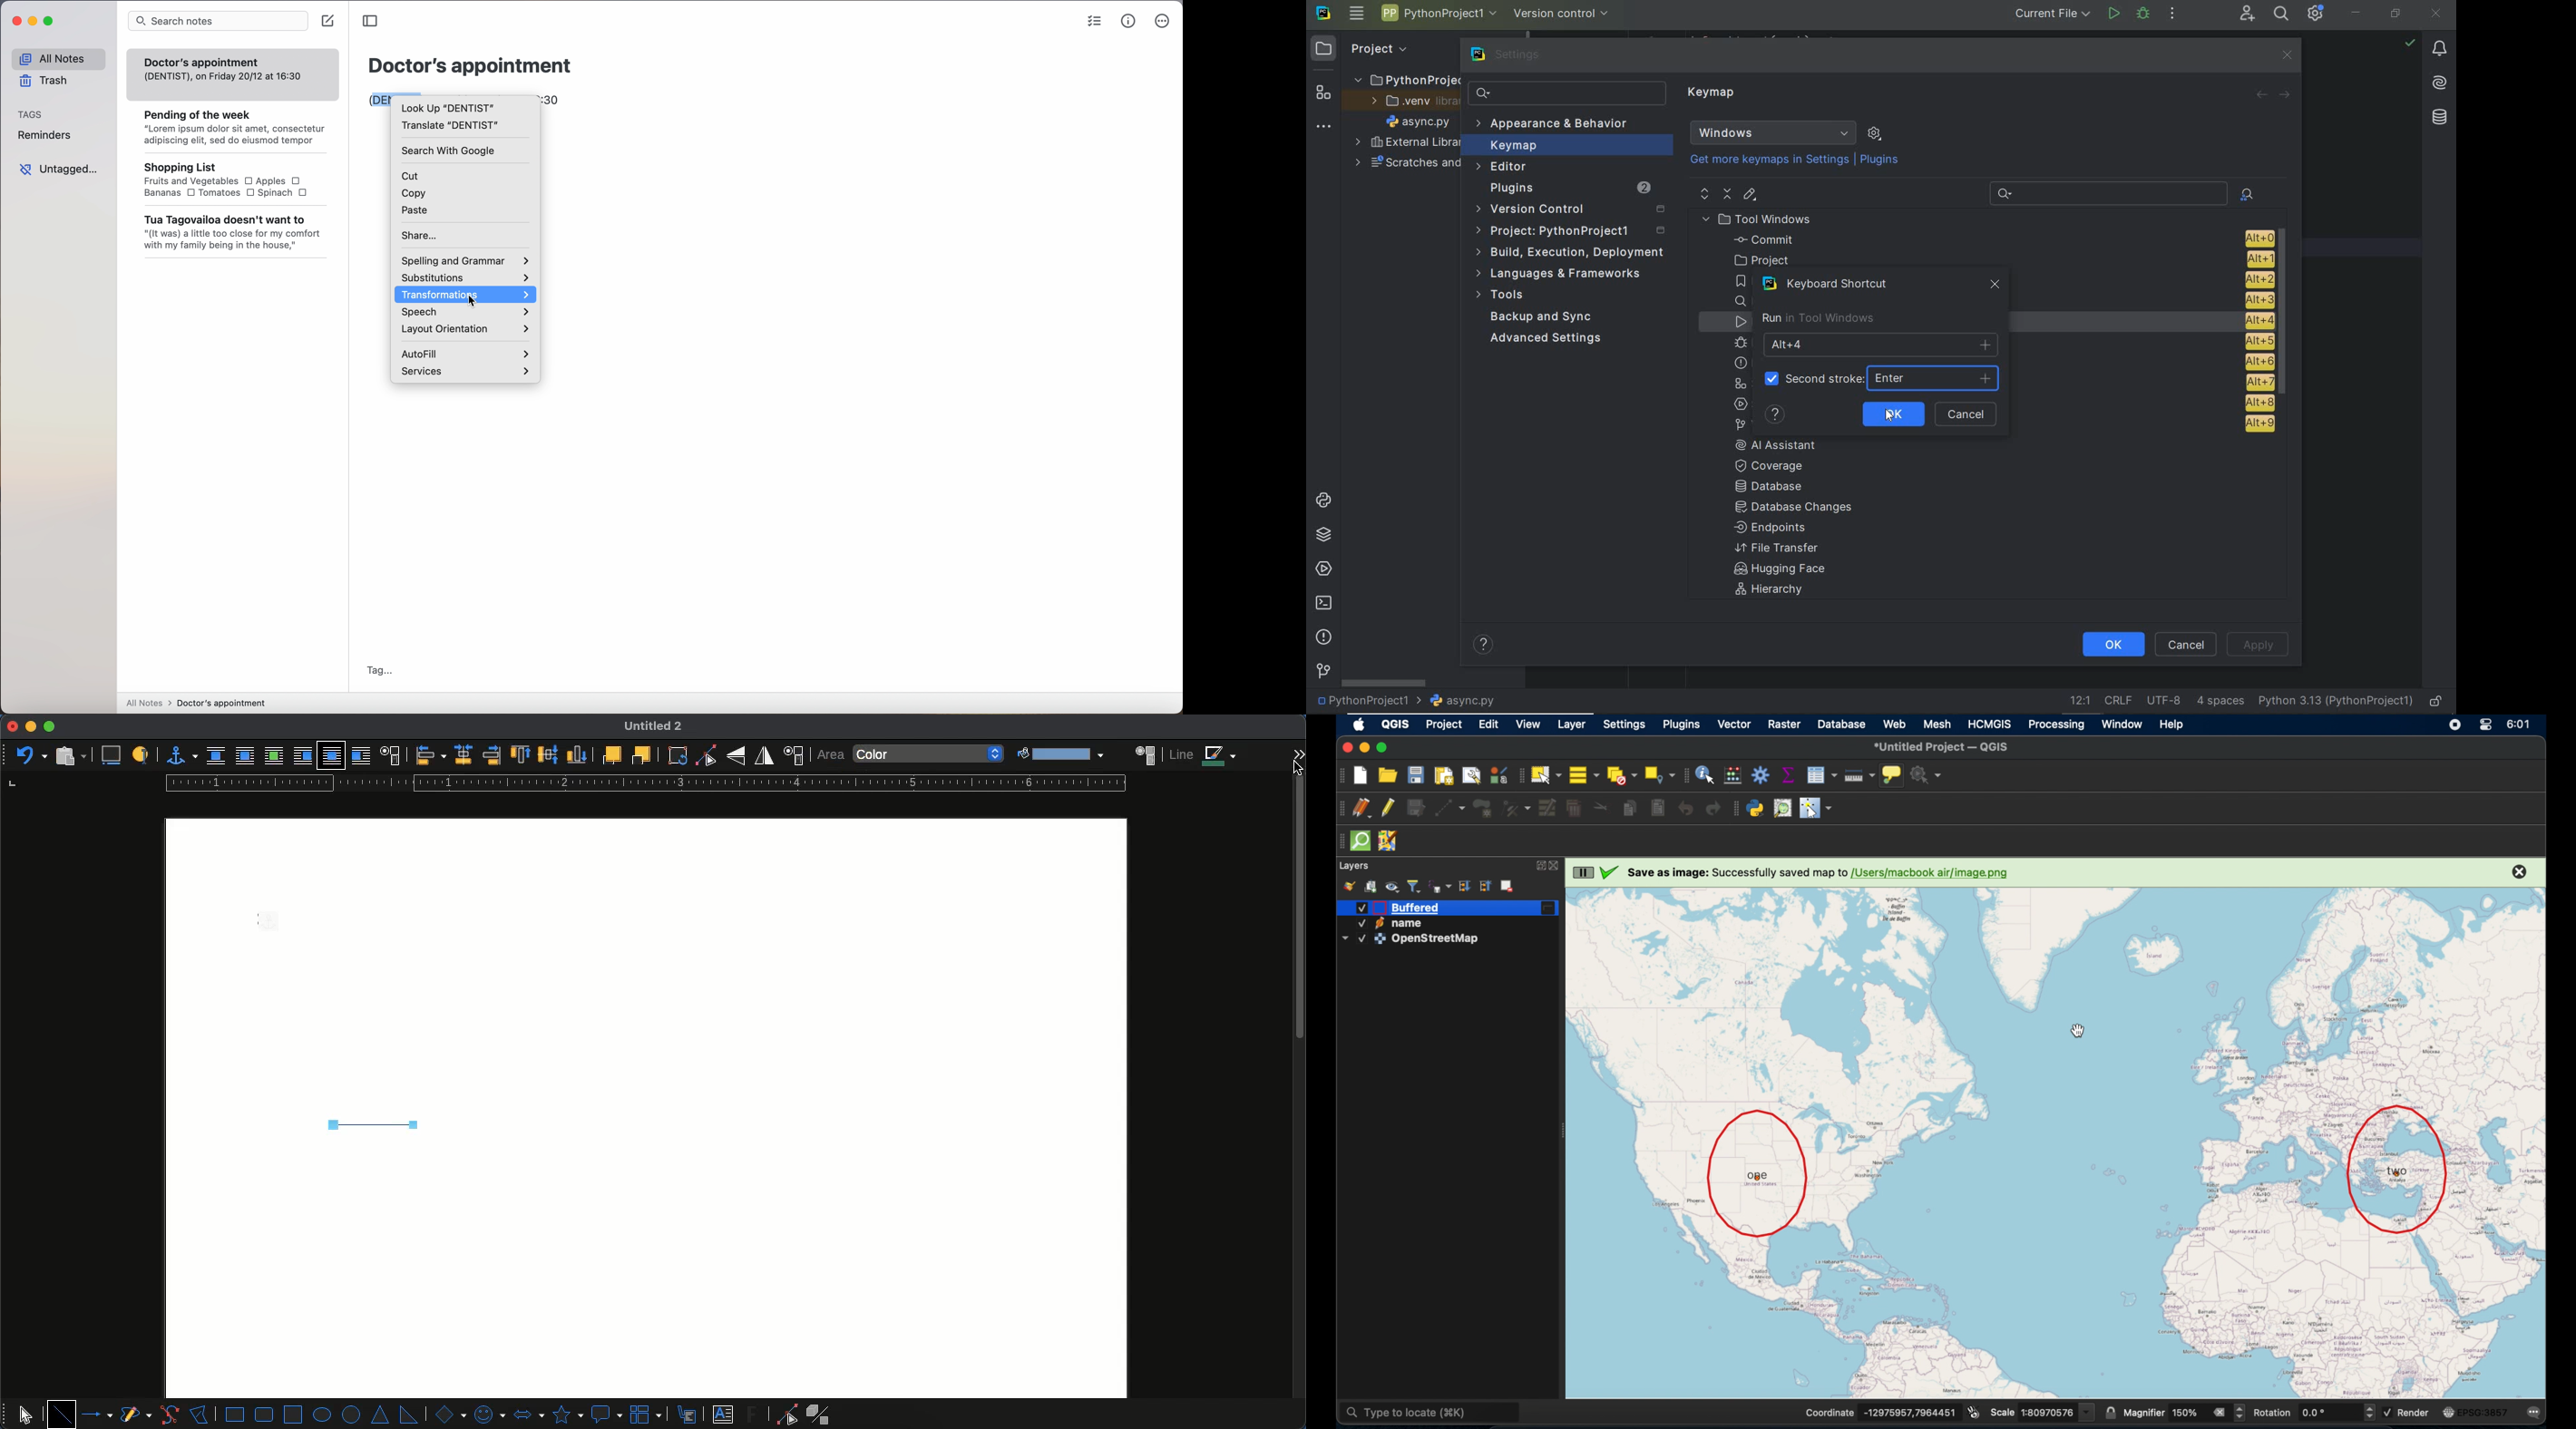  Describe the element at coordinates (141, 756) in the screenshot. I see `a label to identify object` at that location.